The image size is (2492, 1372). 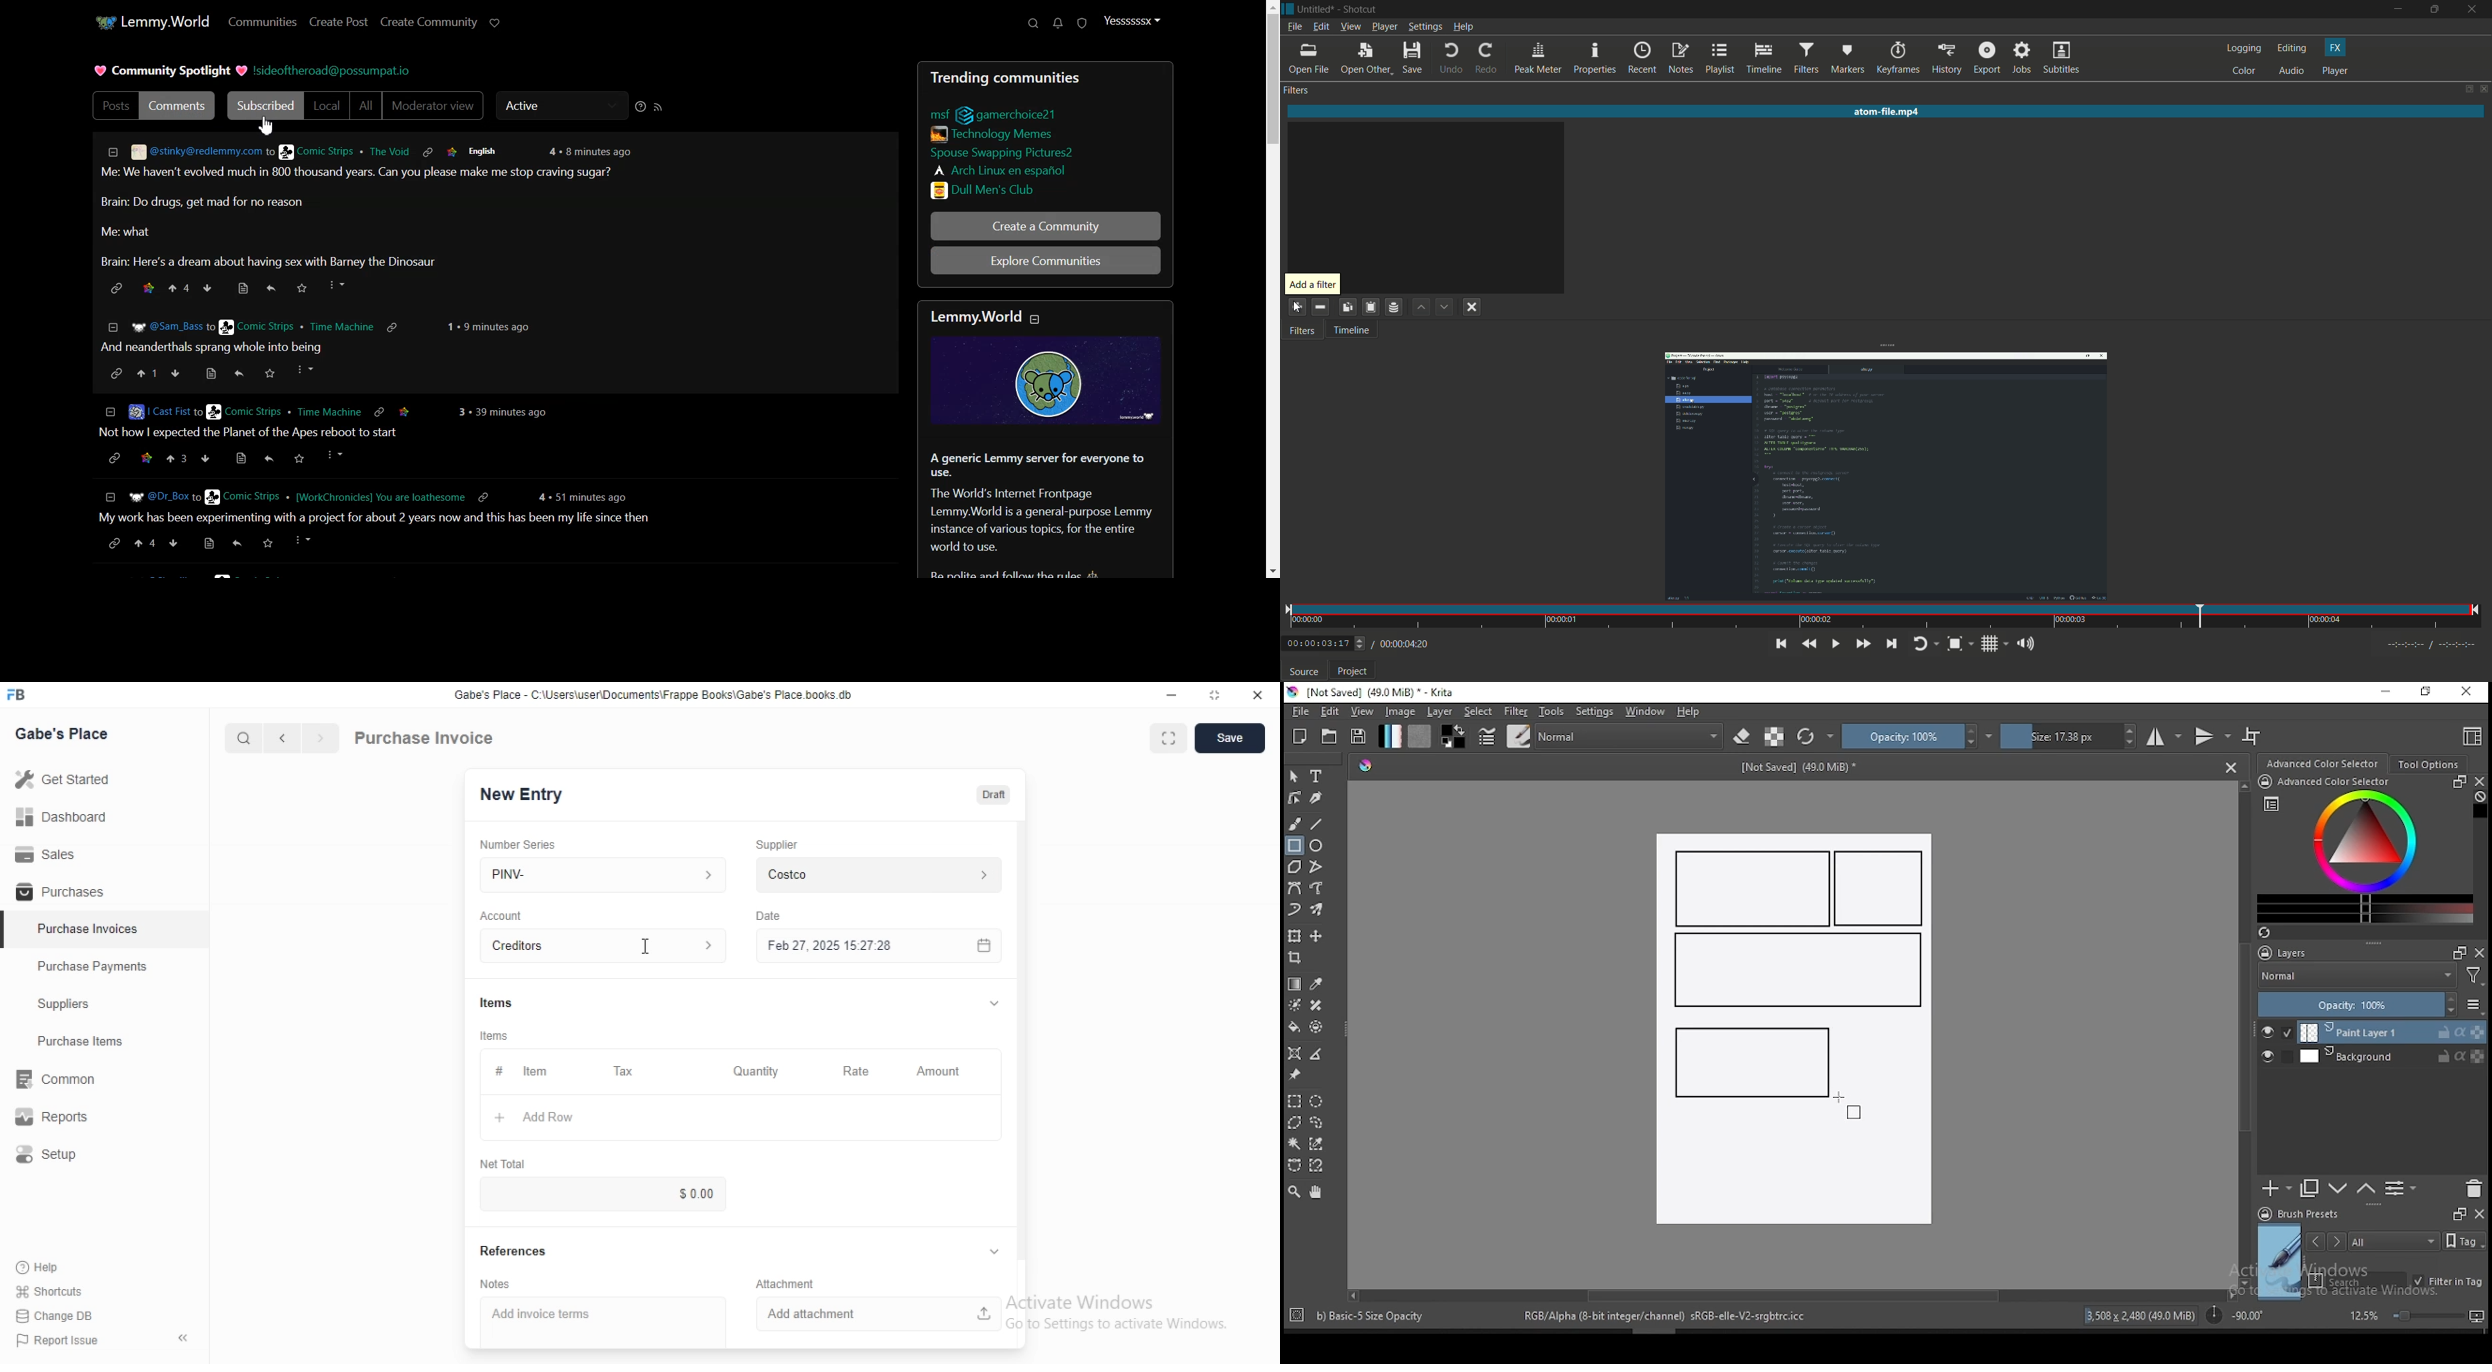 What do you see at coordinates (1293, 306) in the screenshot?
I see `cursor` at bounding box center [1293, 306].